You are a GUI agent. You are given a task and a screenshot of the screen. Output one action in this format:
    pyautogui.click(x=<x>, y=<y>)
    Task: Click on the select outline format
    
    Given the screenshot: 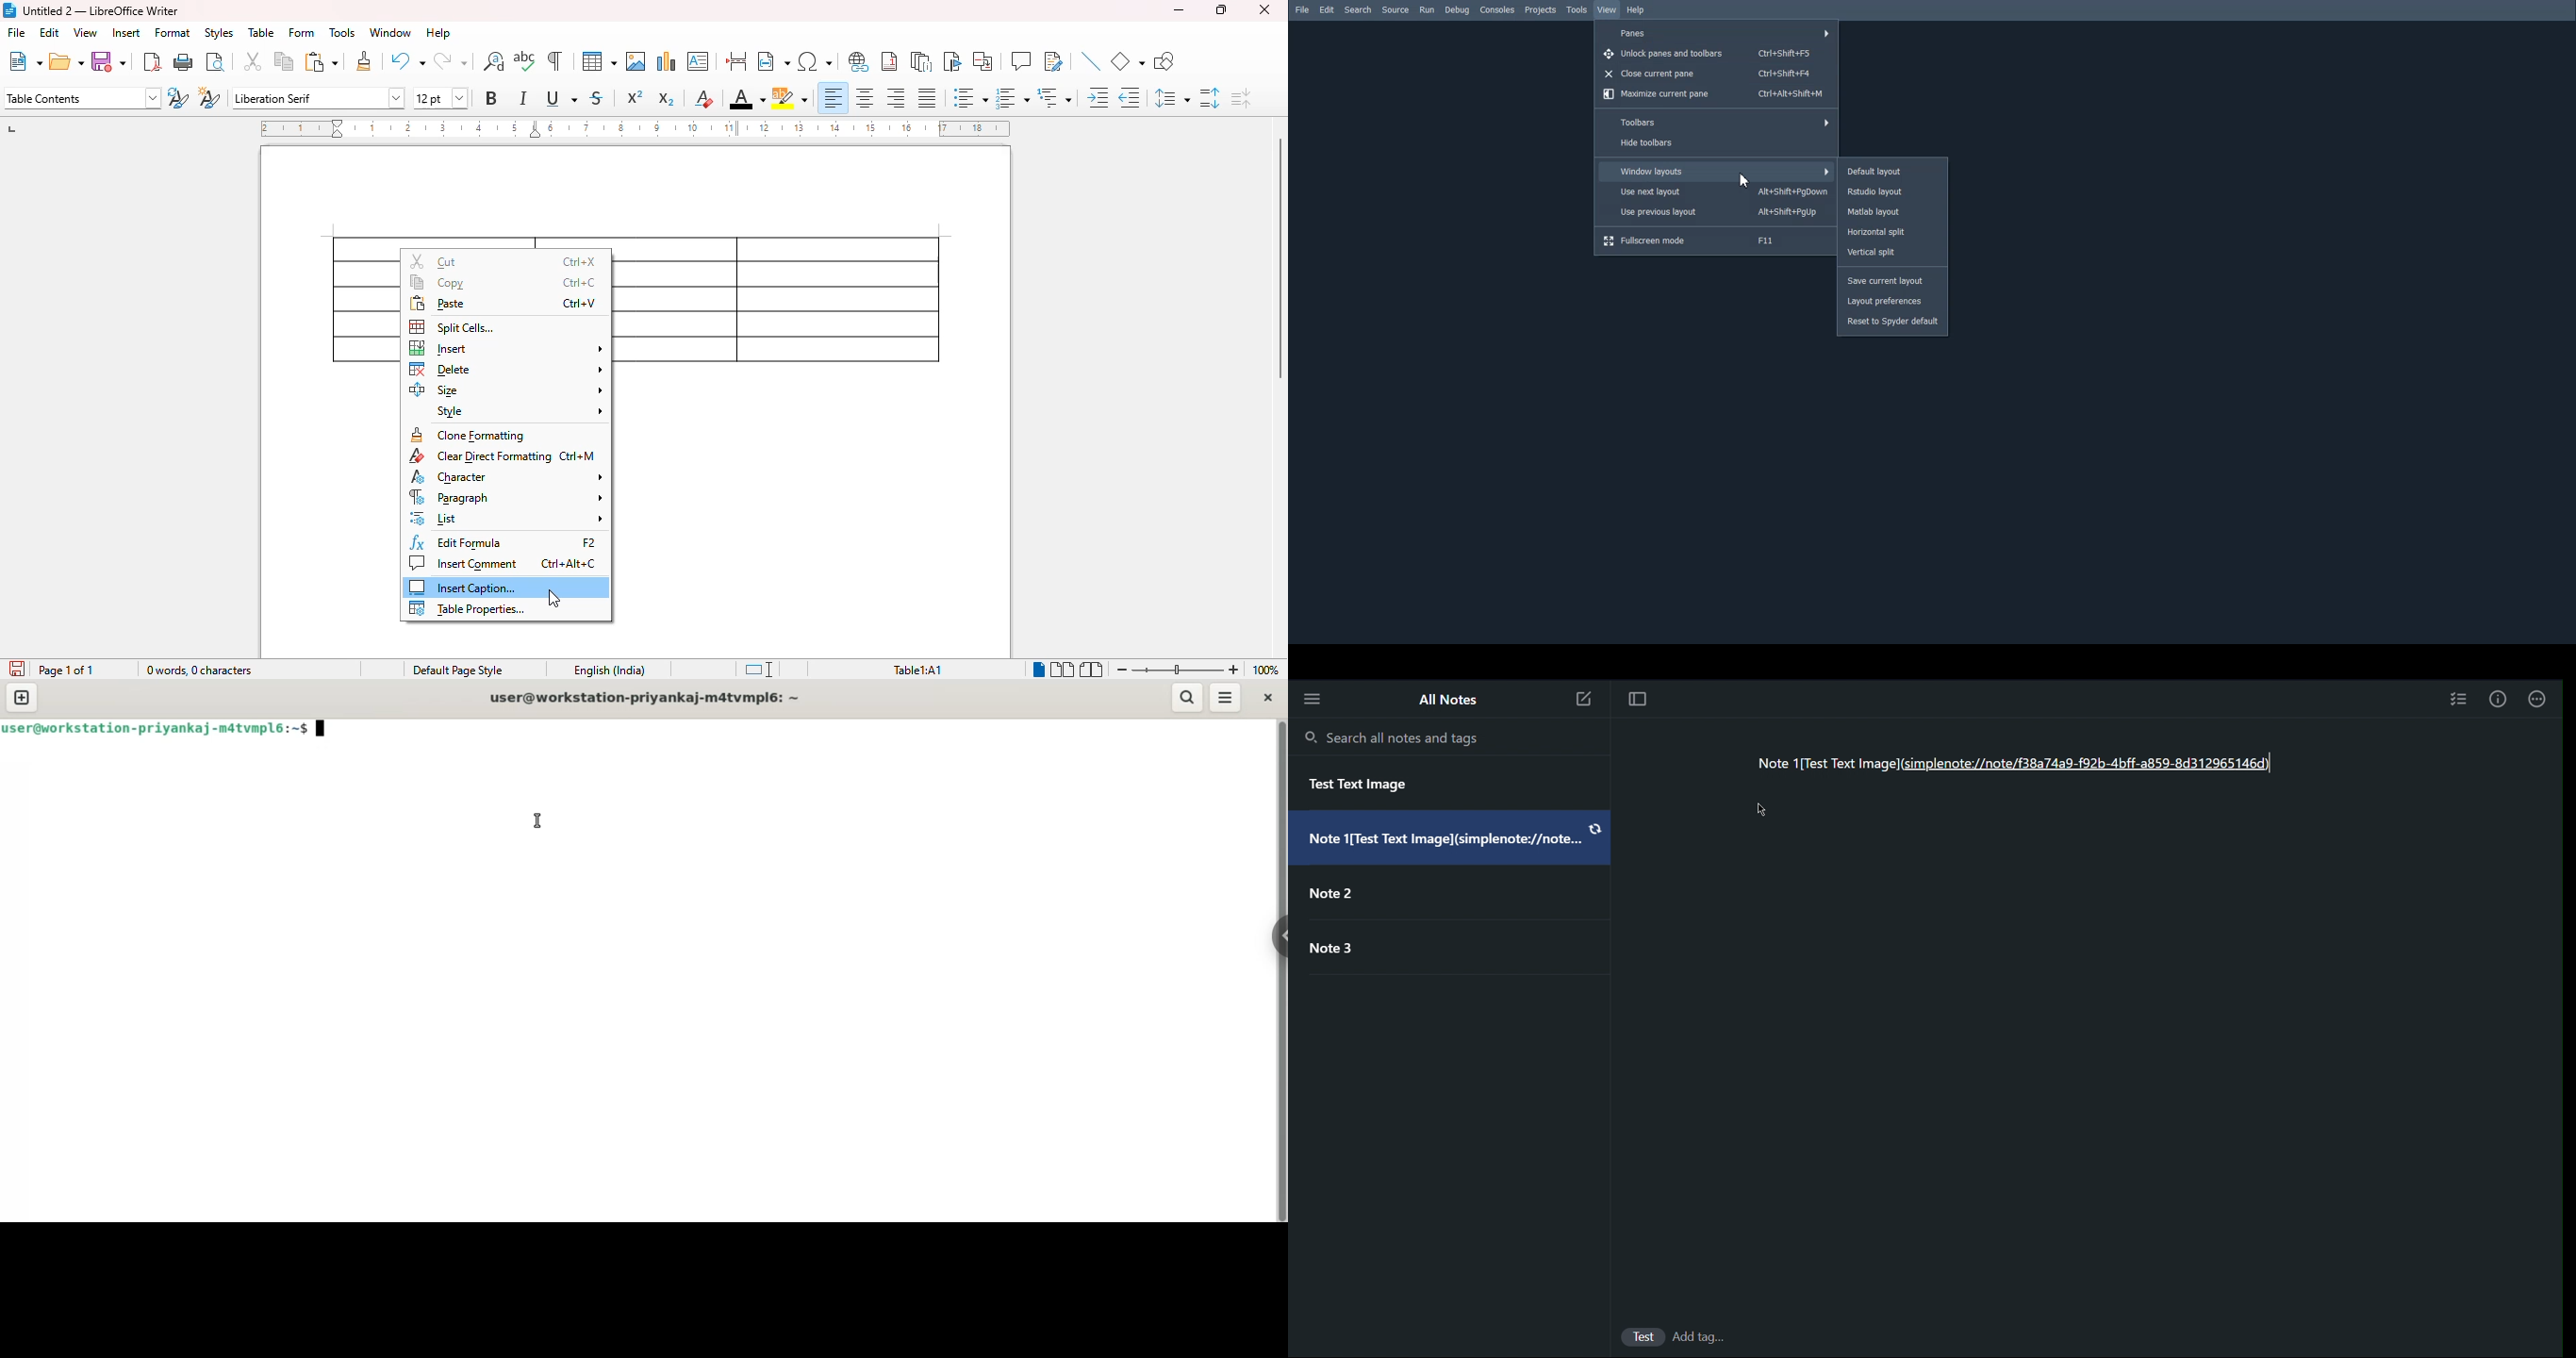 What is the action you would take?
    pyautogui.click(x=1054, y=97)
    